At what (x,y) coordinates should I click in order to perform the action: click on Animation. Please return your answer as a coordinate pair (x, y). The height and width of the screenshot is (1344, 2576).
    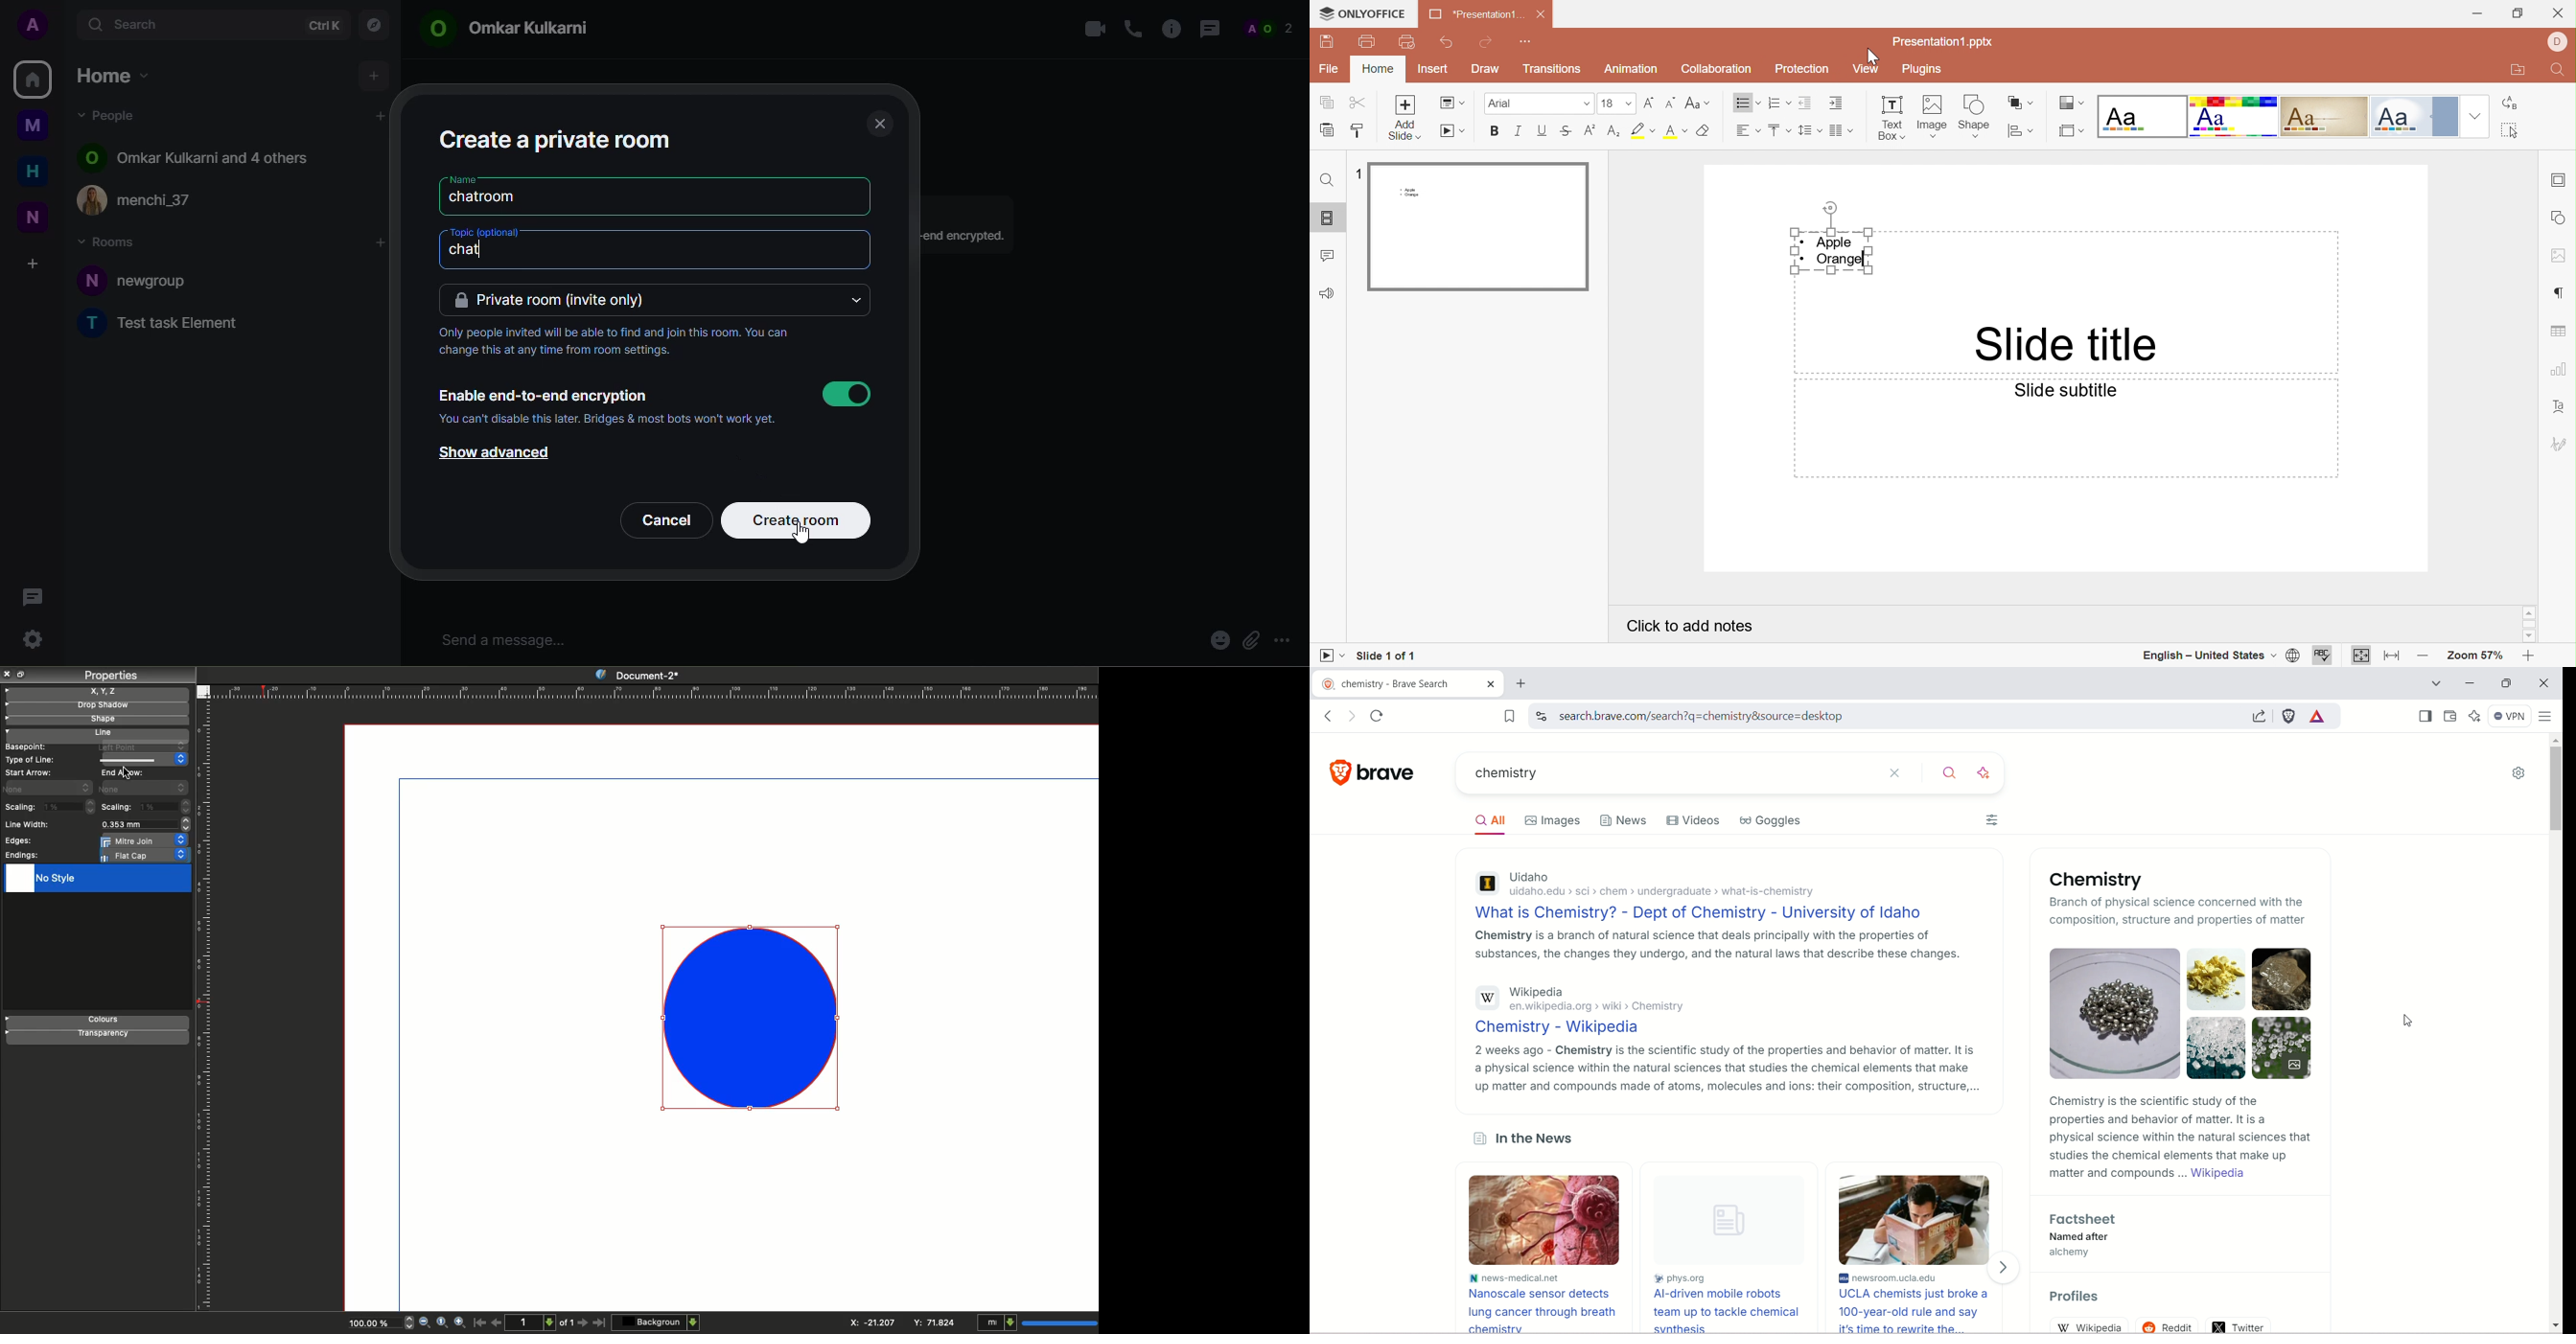
    Looking at the image, I should click on (1635, 71).